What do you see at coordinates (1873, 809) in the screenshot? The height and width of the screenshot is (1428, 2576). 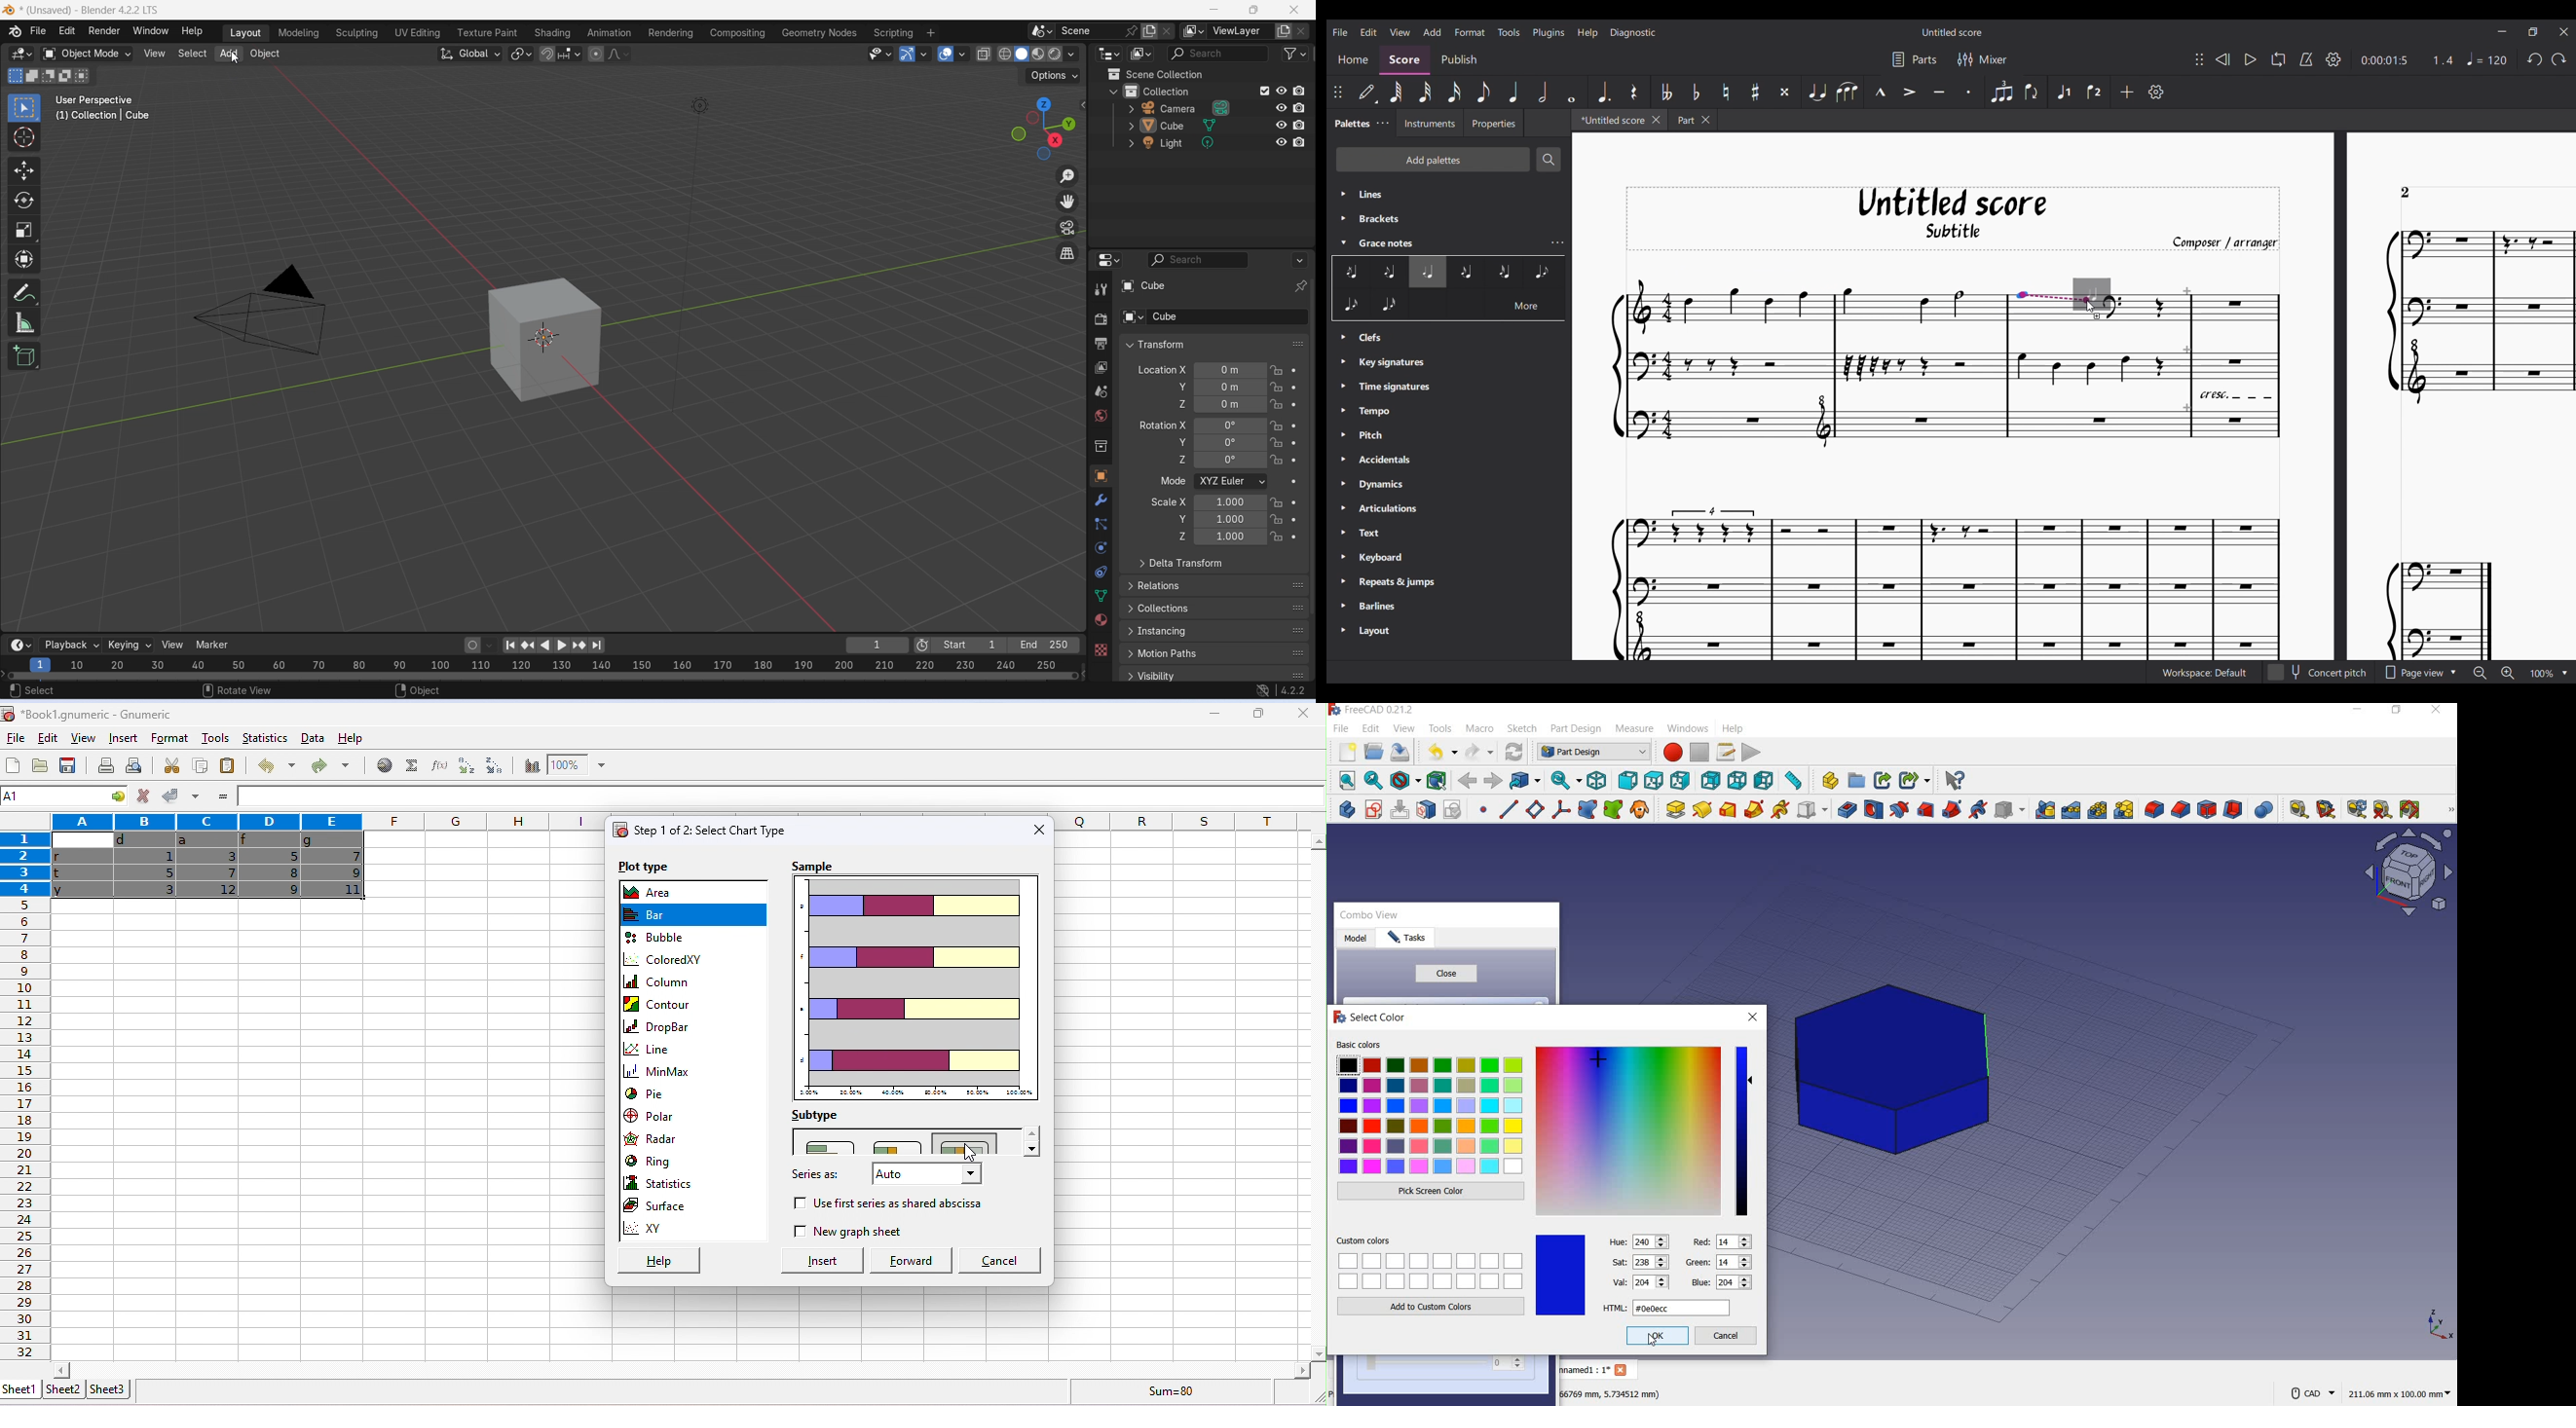 I see `hole` at bounding box center [1873, 809].